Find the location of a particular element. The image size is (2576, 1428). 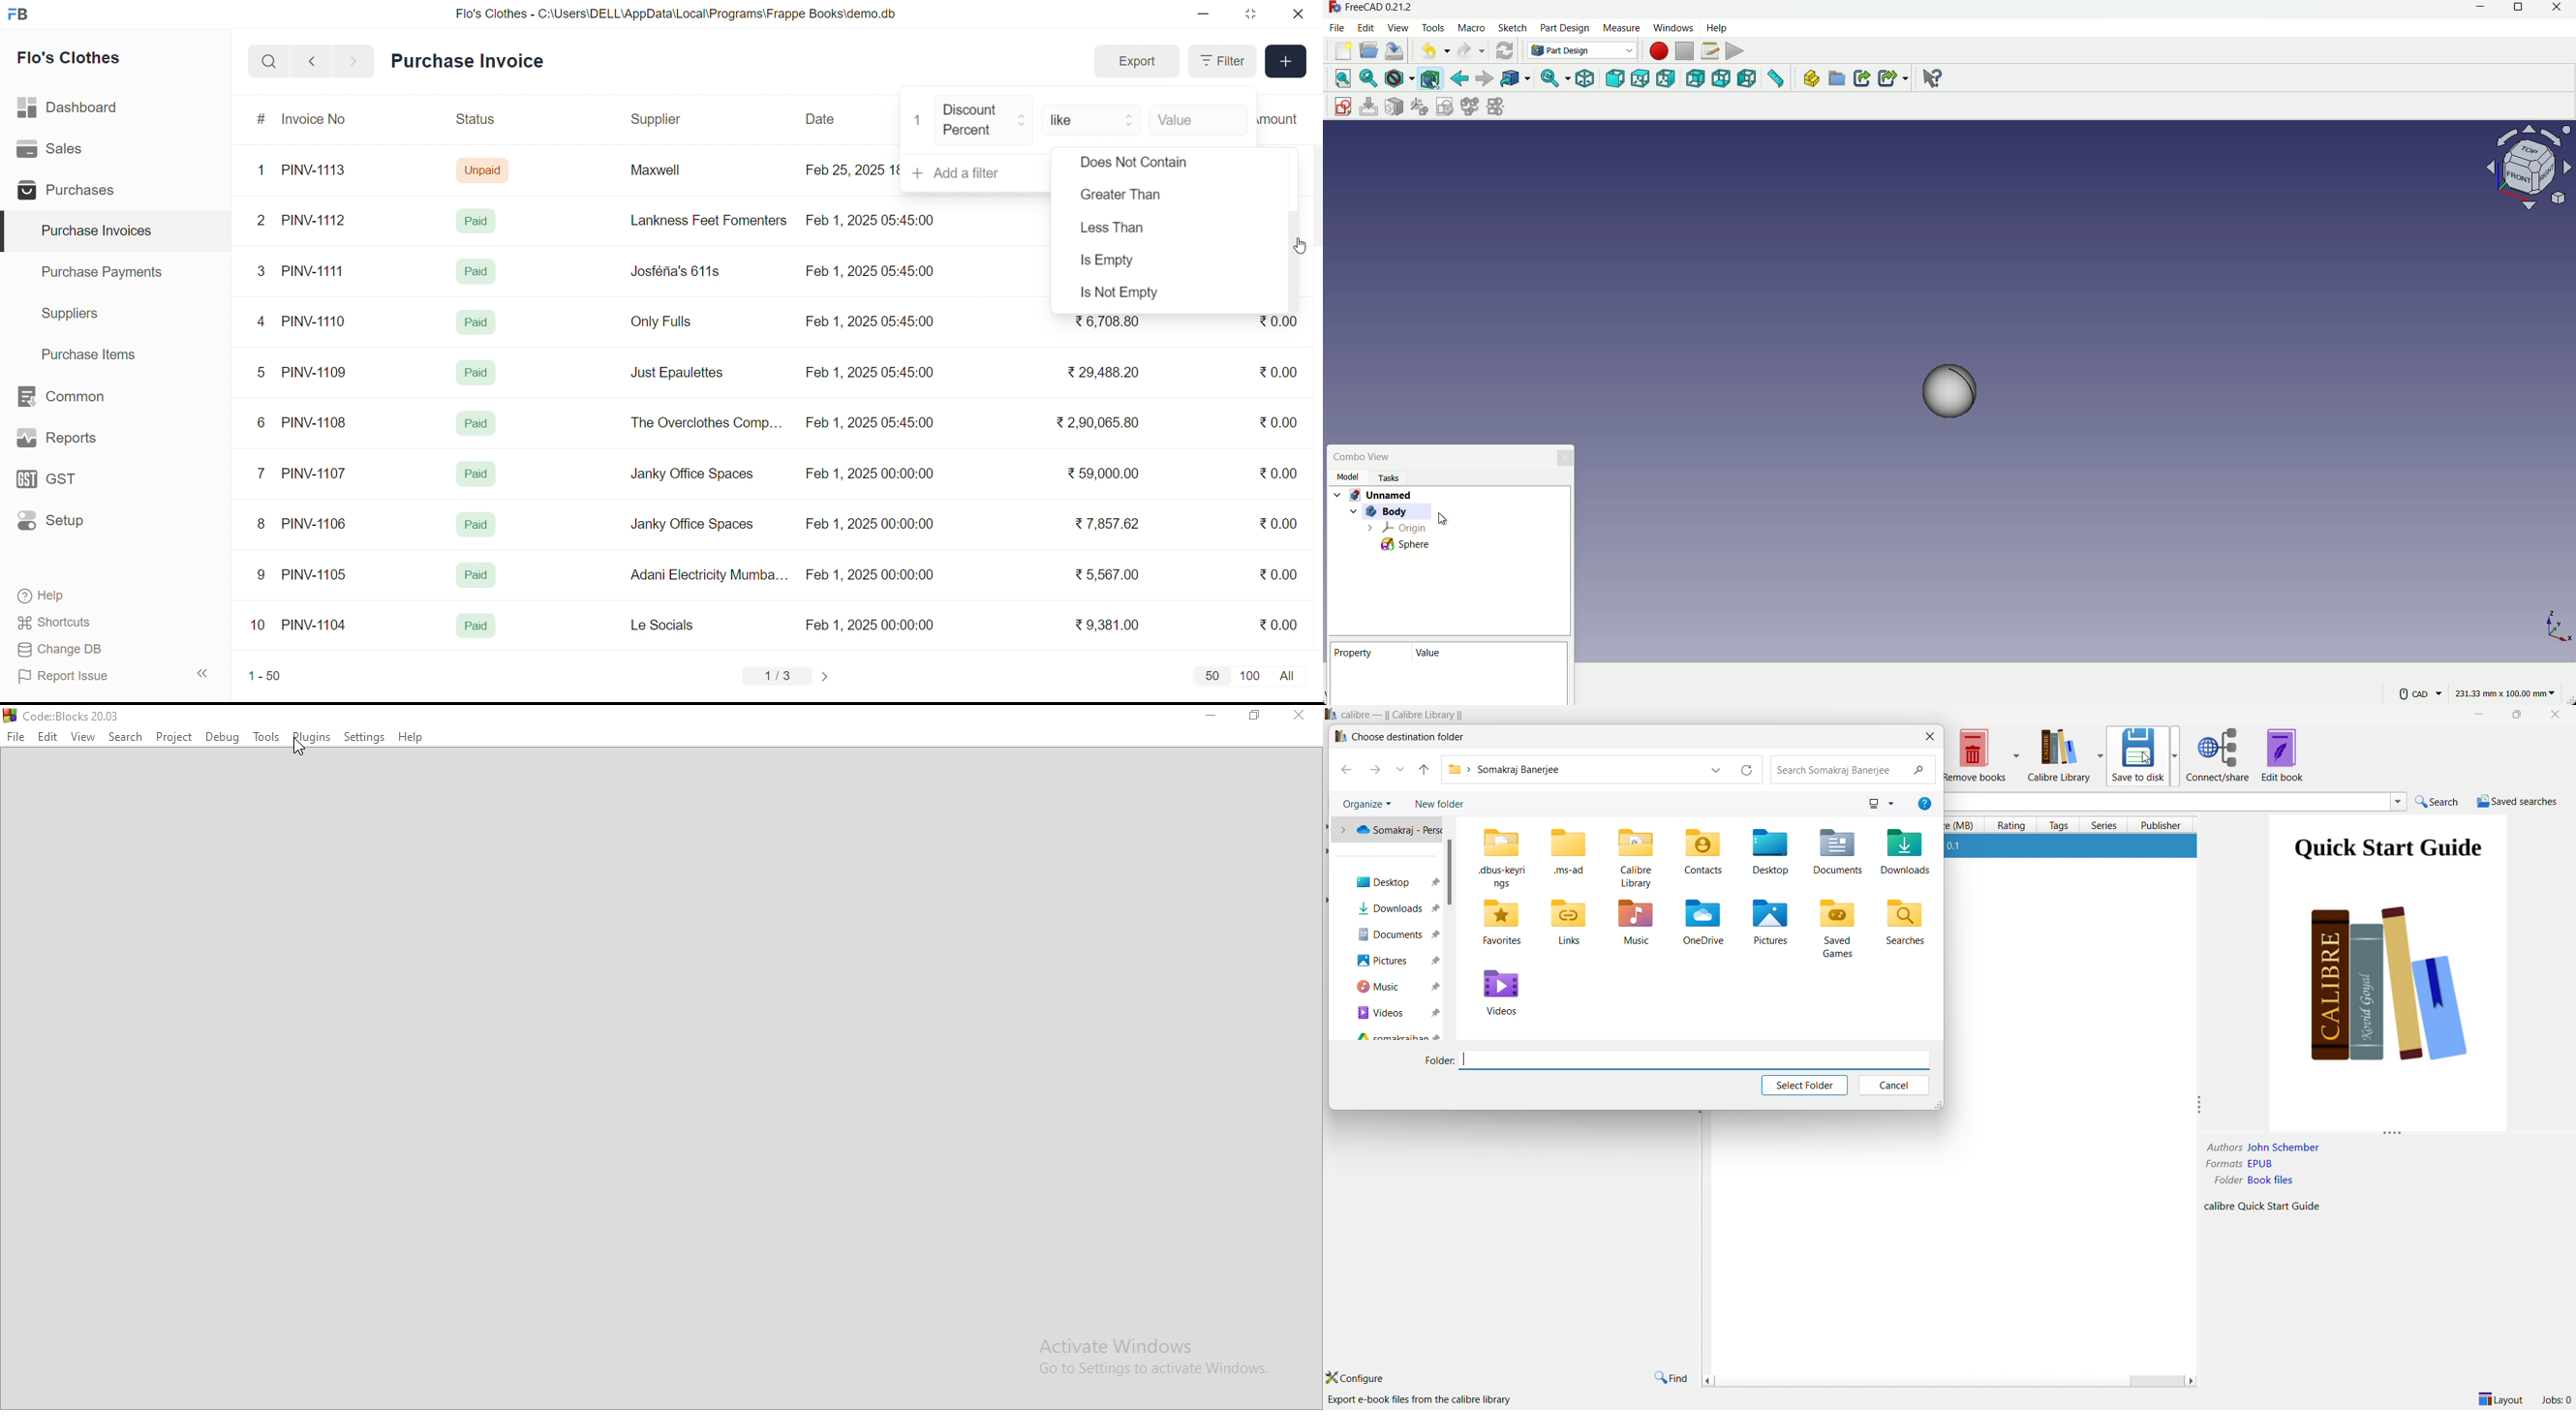

draw styles is located at coordinates (1399, 79).